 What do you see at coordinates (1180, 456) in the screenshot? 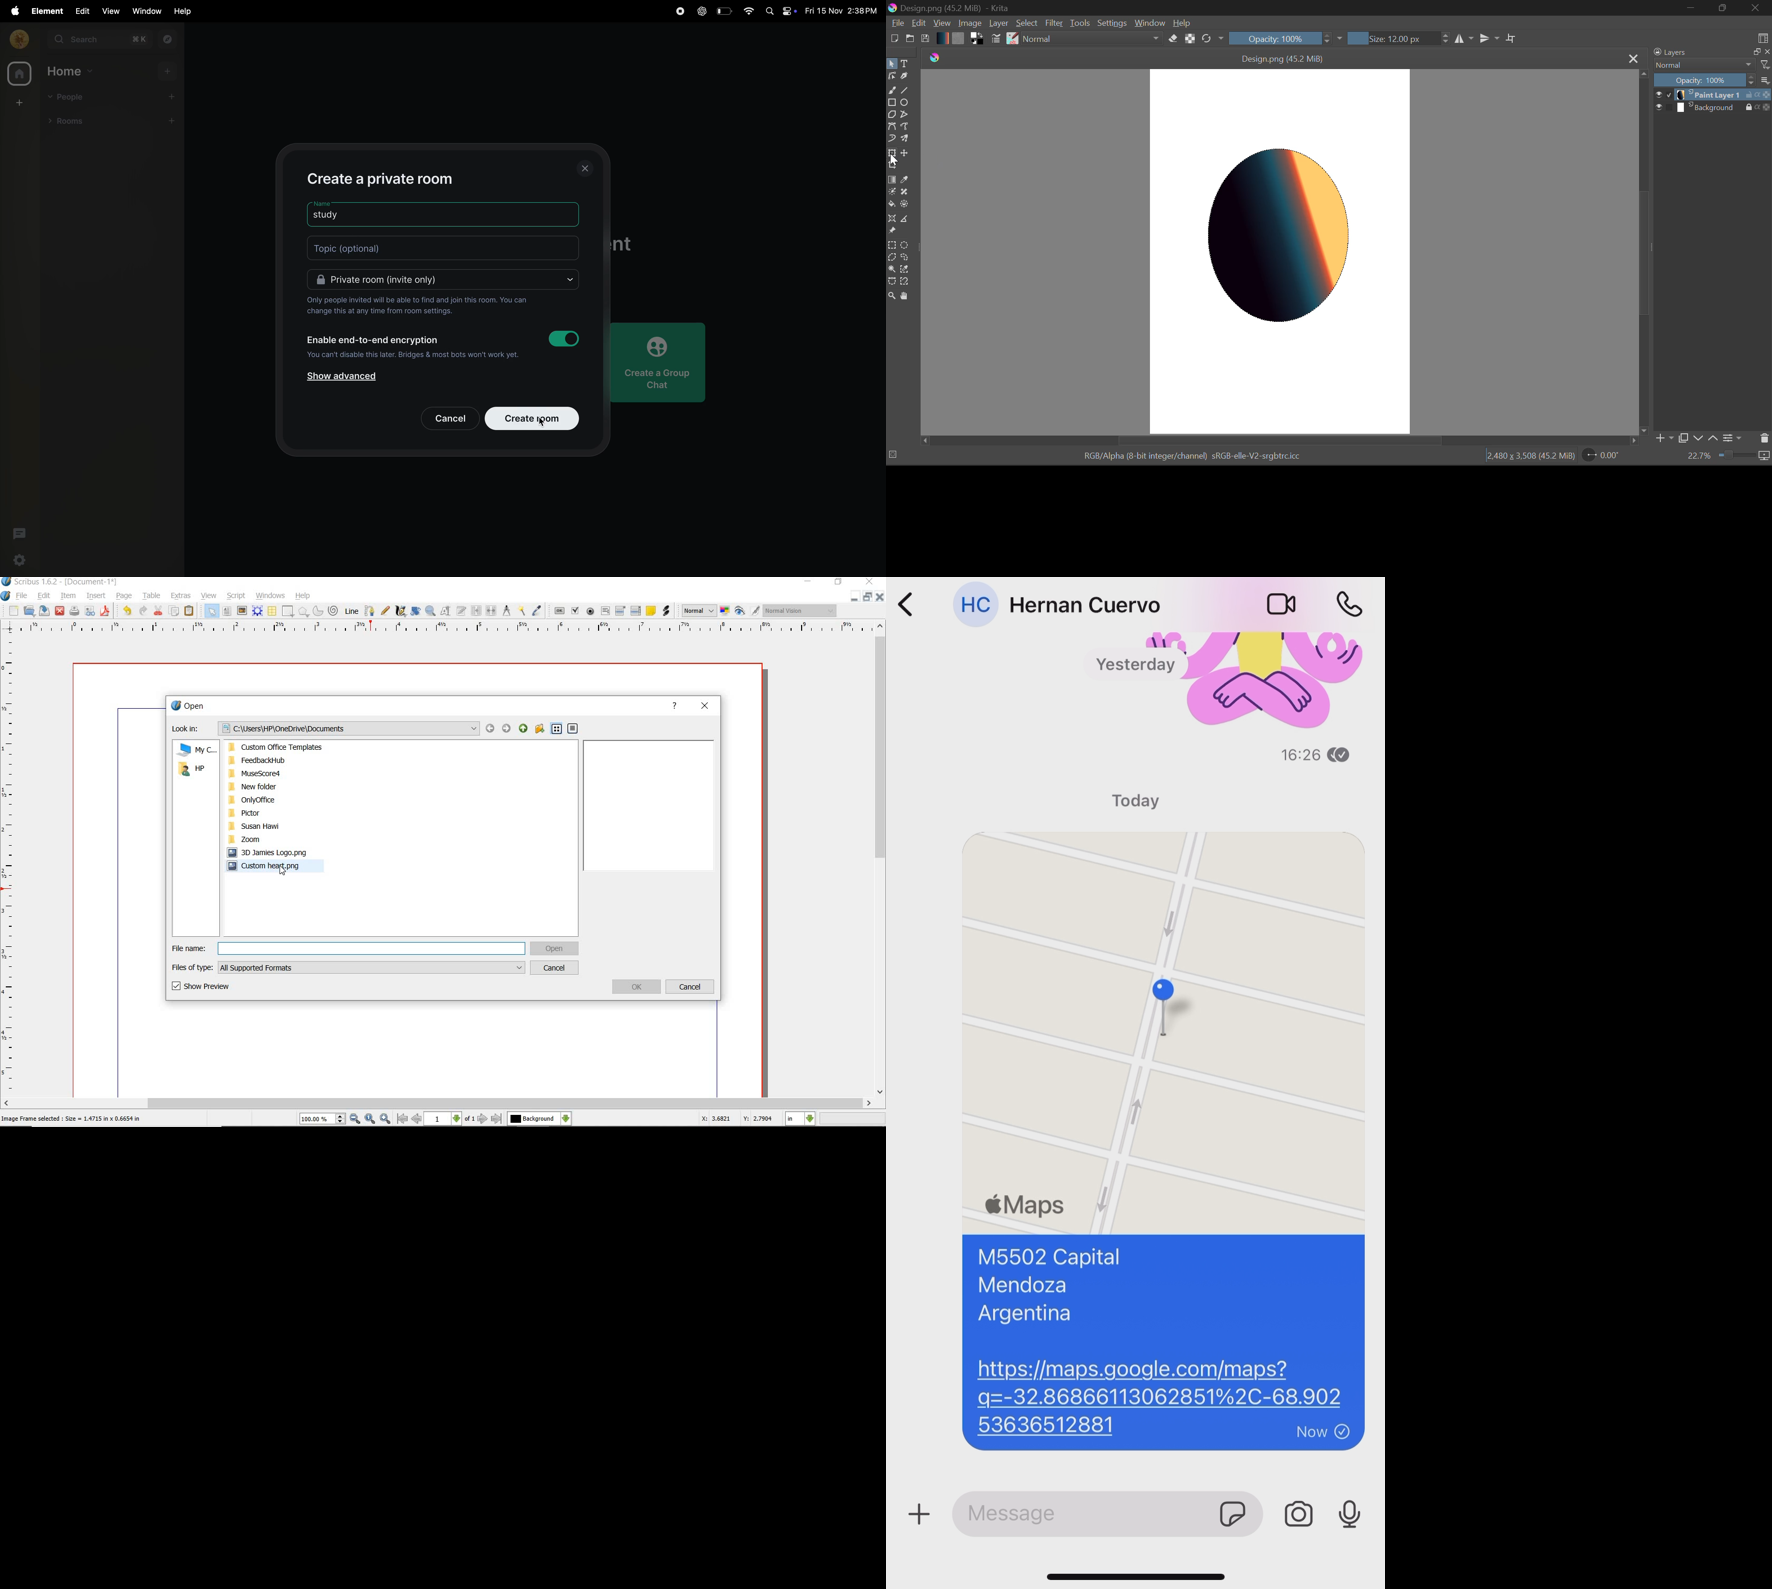
I see `RGB/Alpha(8-bit integer/channel) sRGB-elle-V2-srgbttrc.icc` at bounding box center [1180, 456].